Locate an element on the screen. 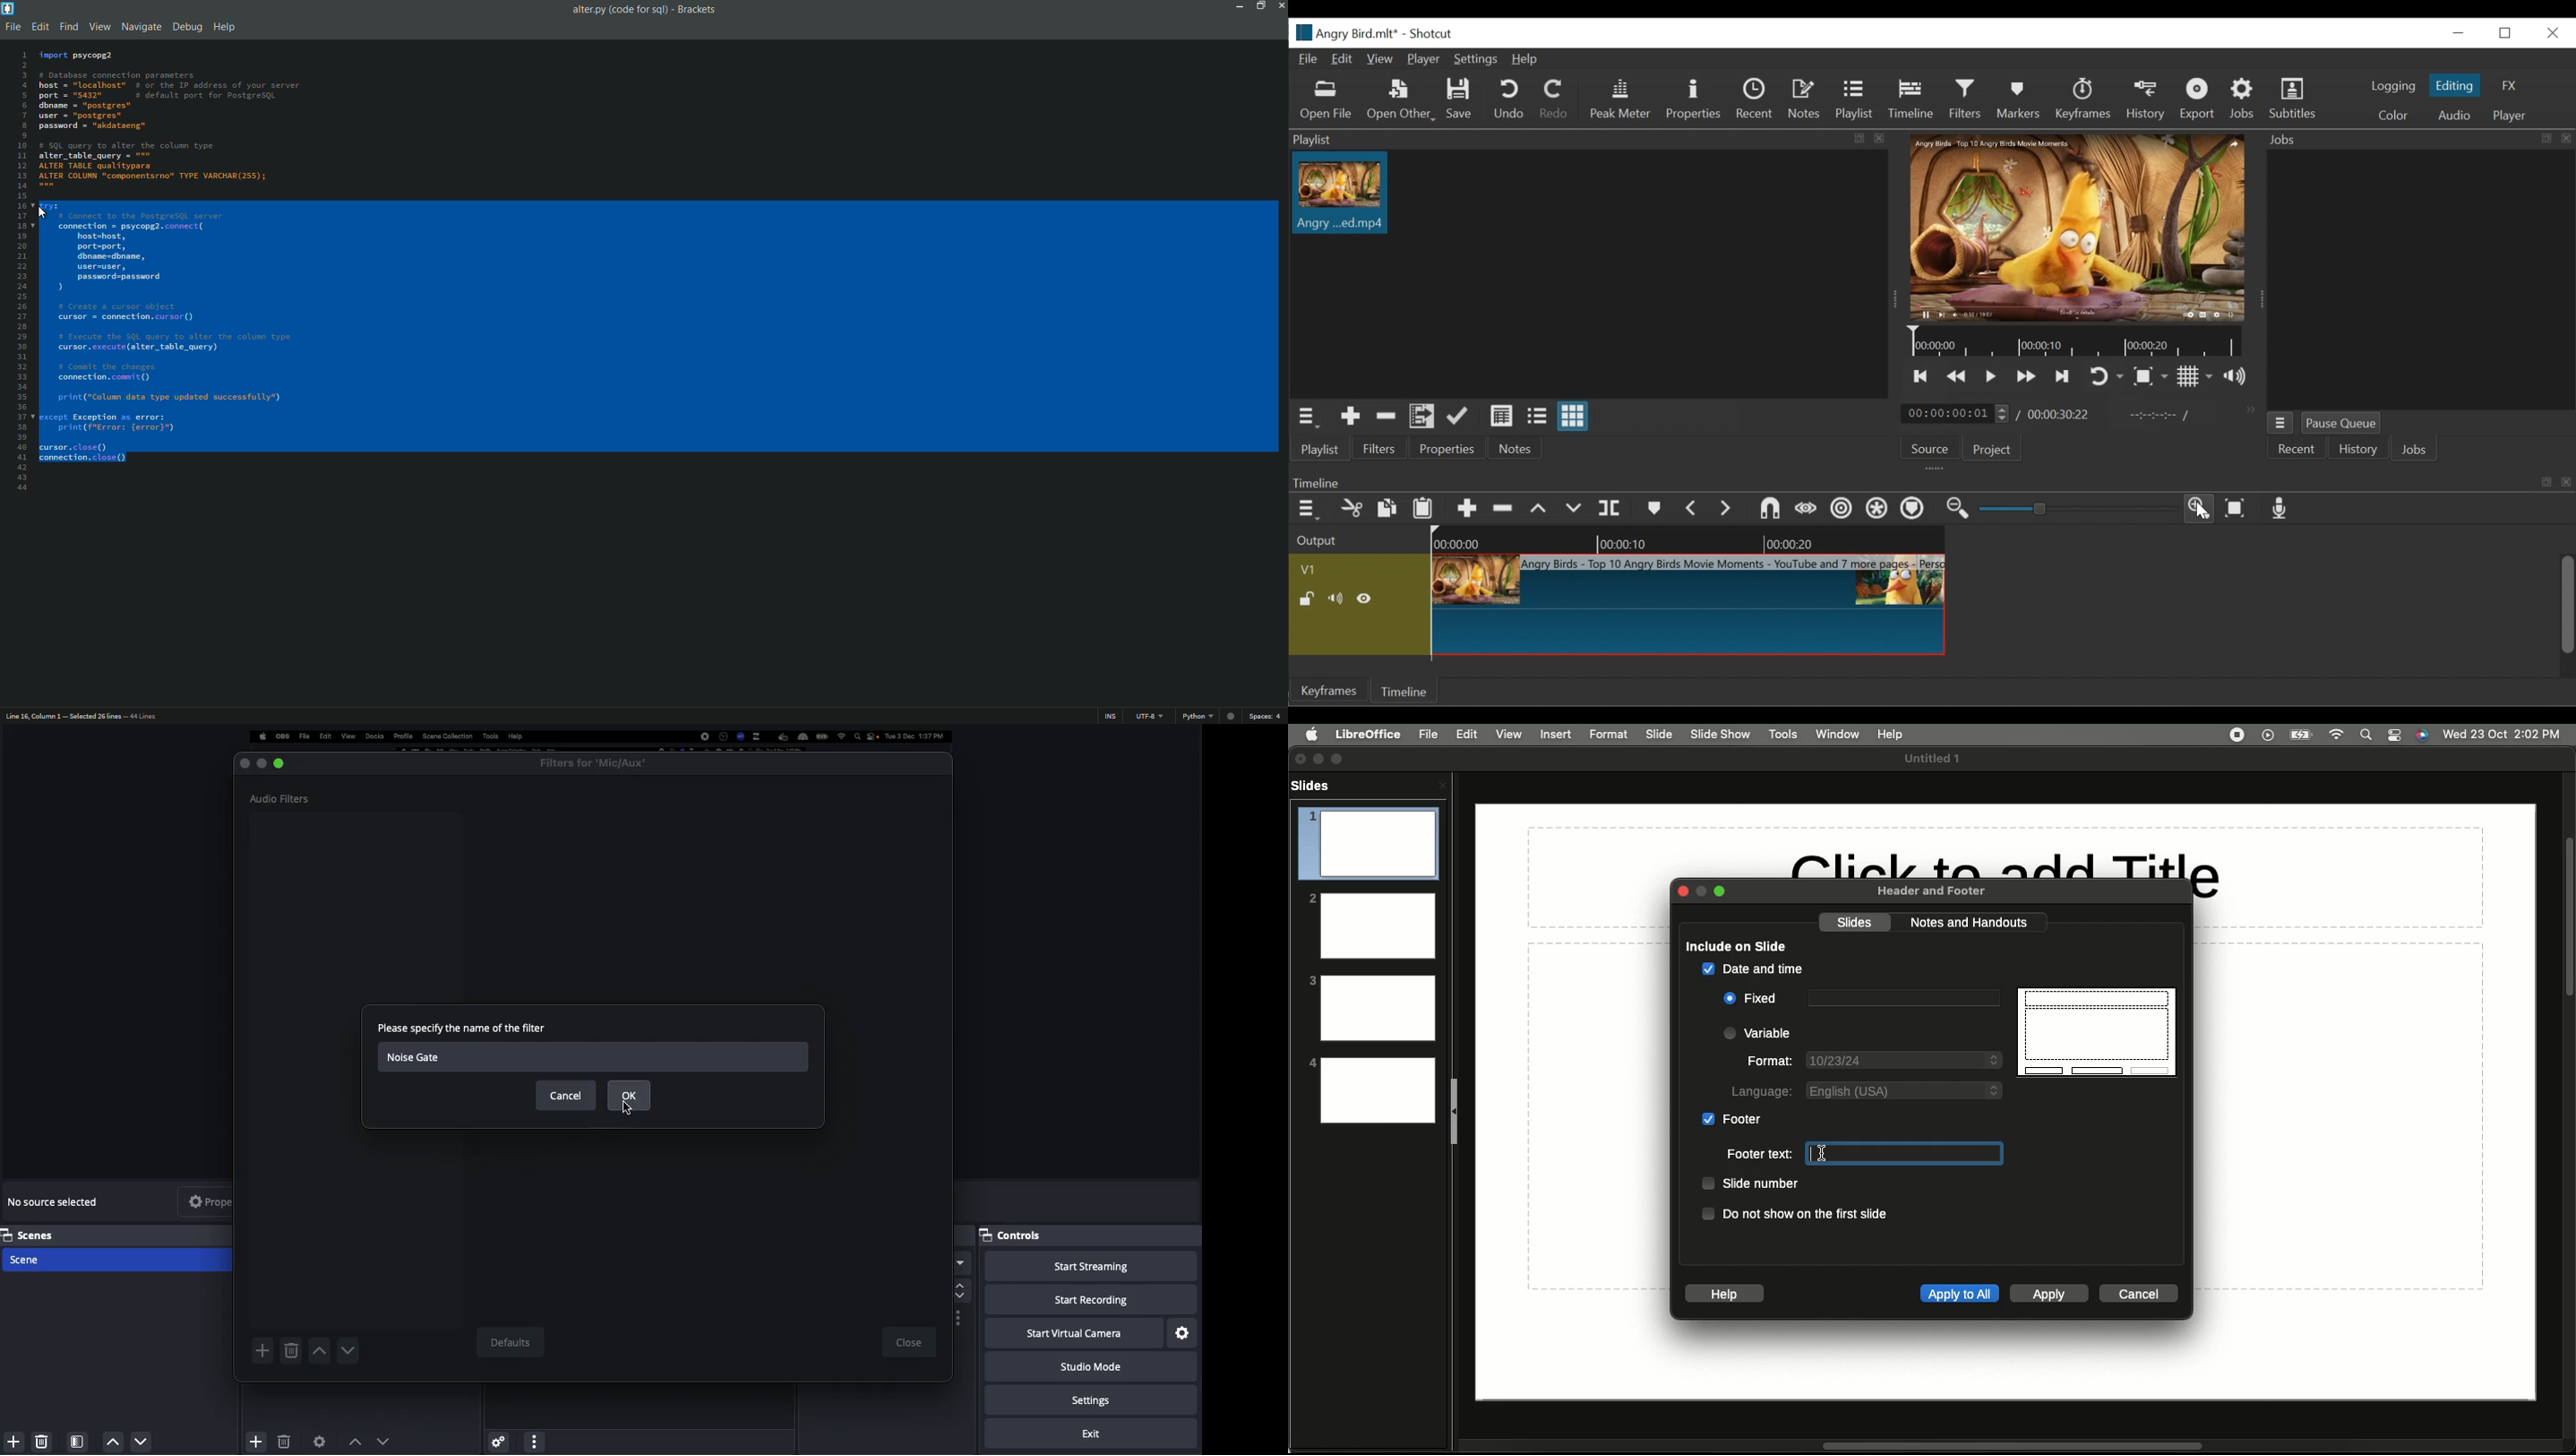 The height and width of the screenshot is (1456, 2576). Close is located at coordinates (908, 1343).